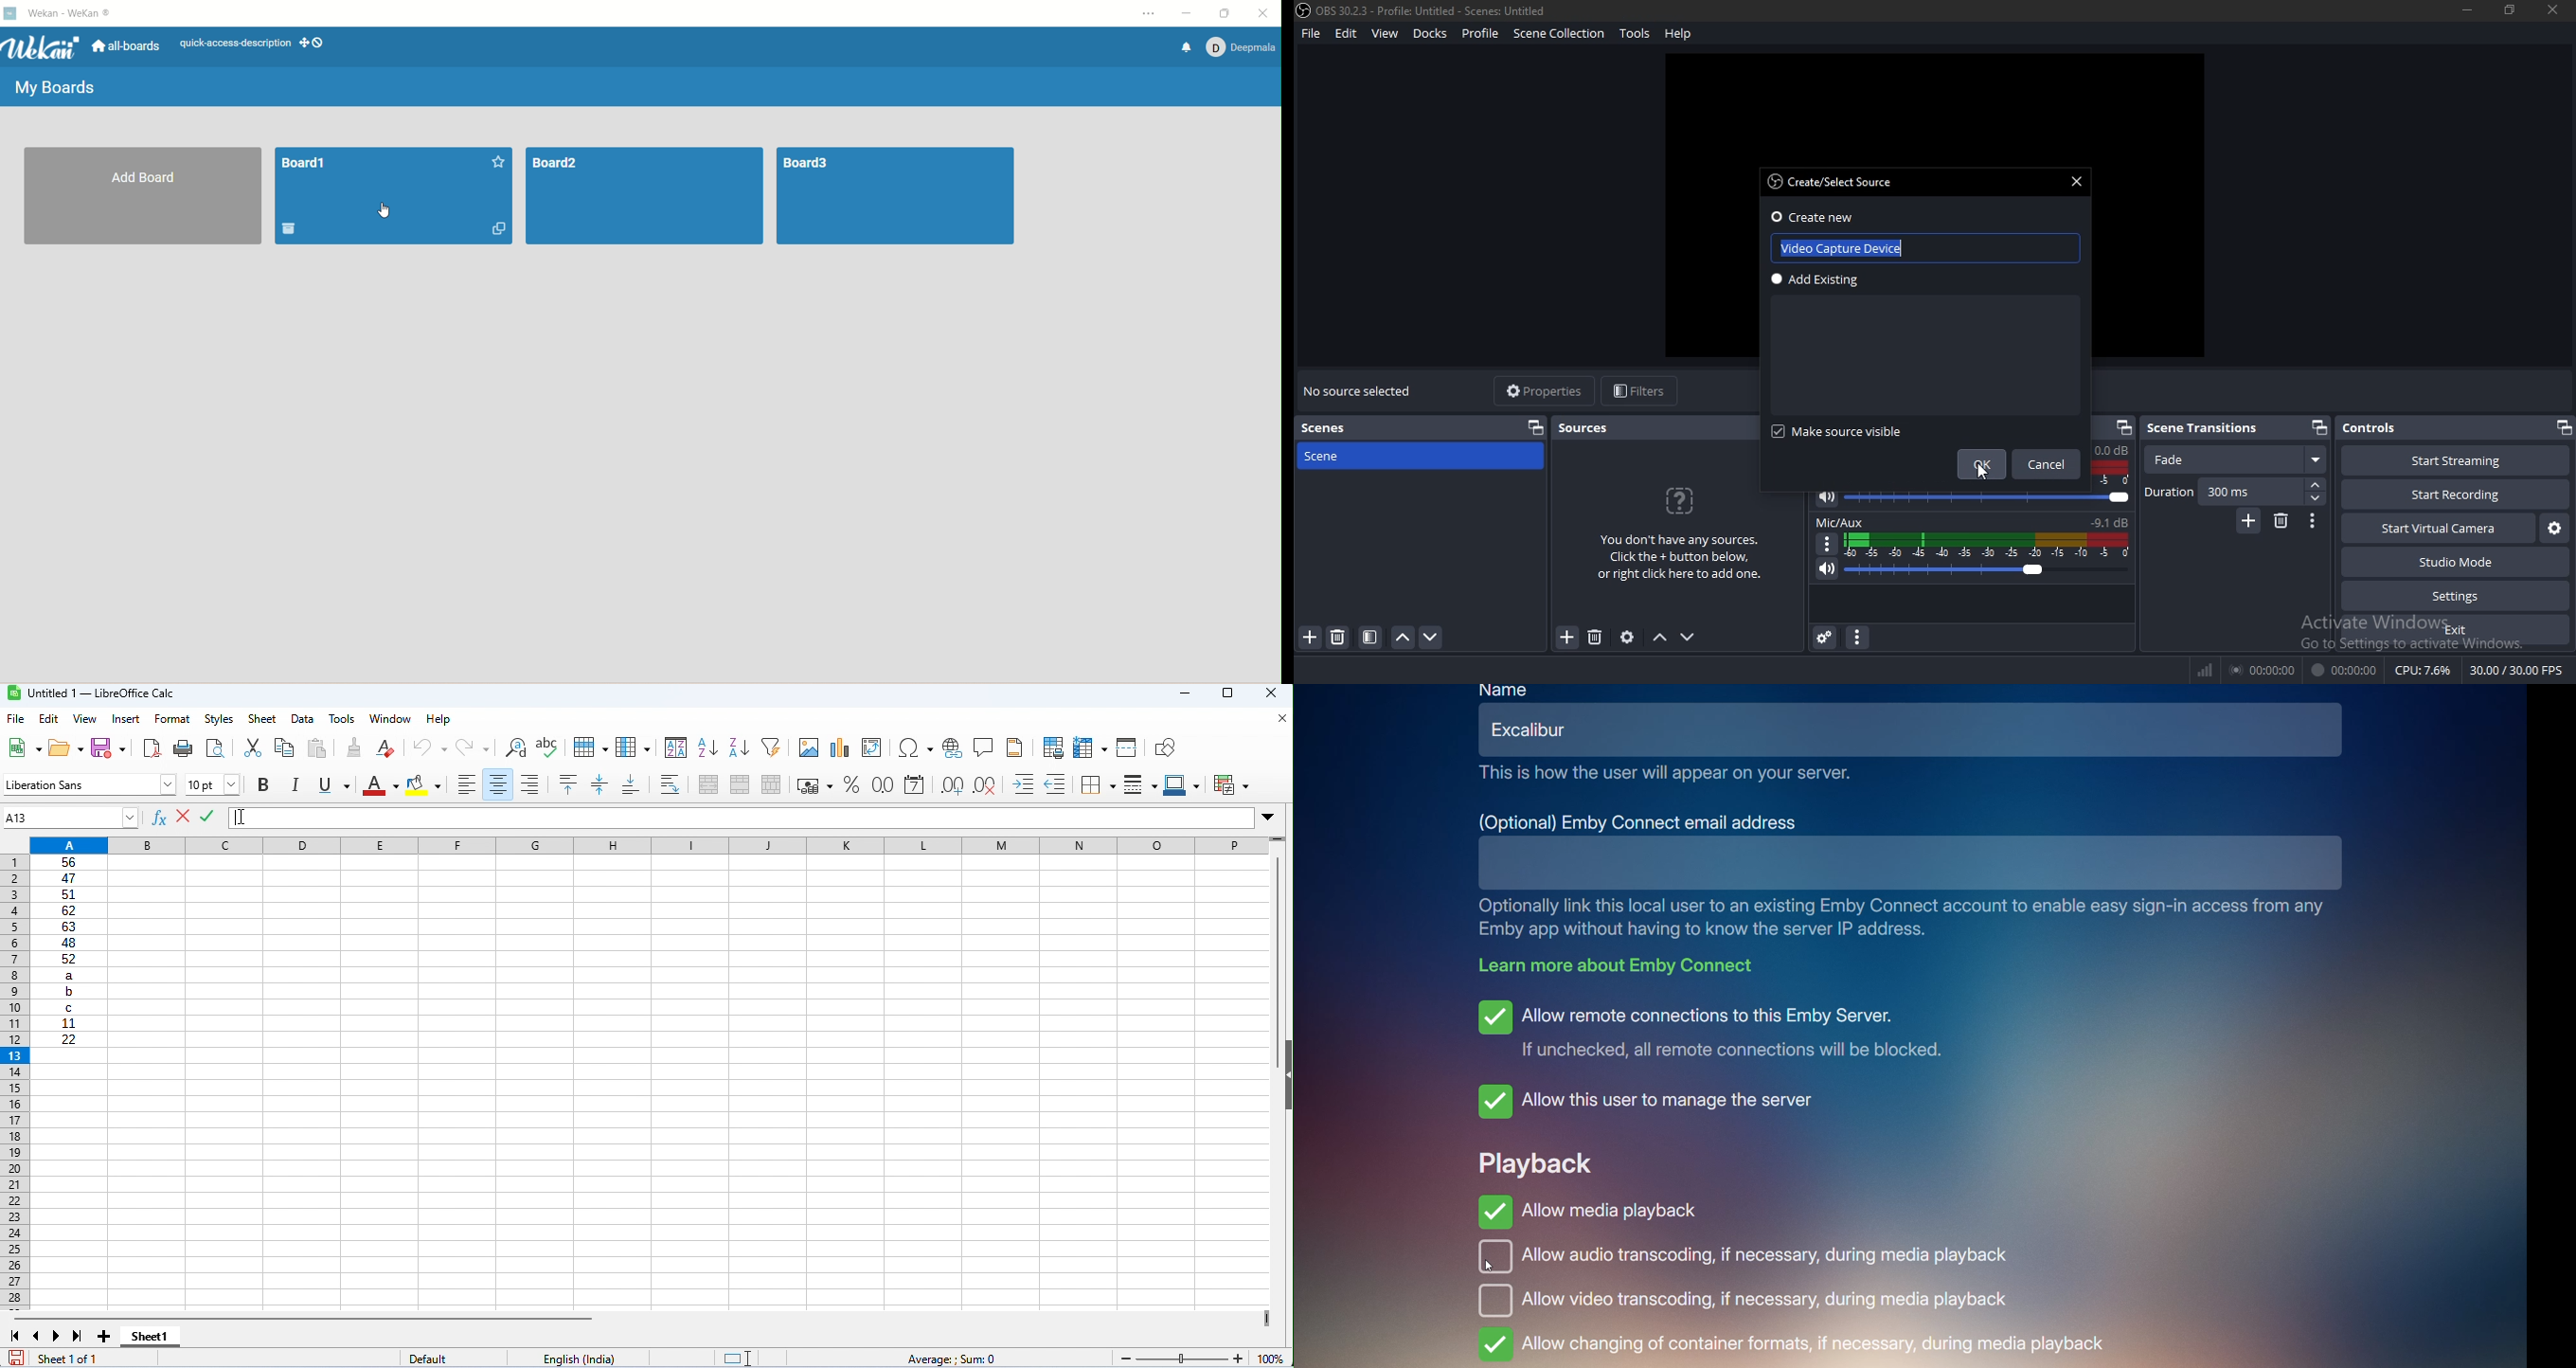 This screenshot has height=1372, width=2576. I want to click on Vertical slide bar, so click(1279, 963).